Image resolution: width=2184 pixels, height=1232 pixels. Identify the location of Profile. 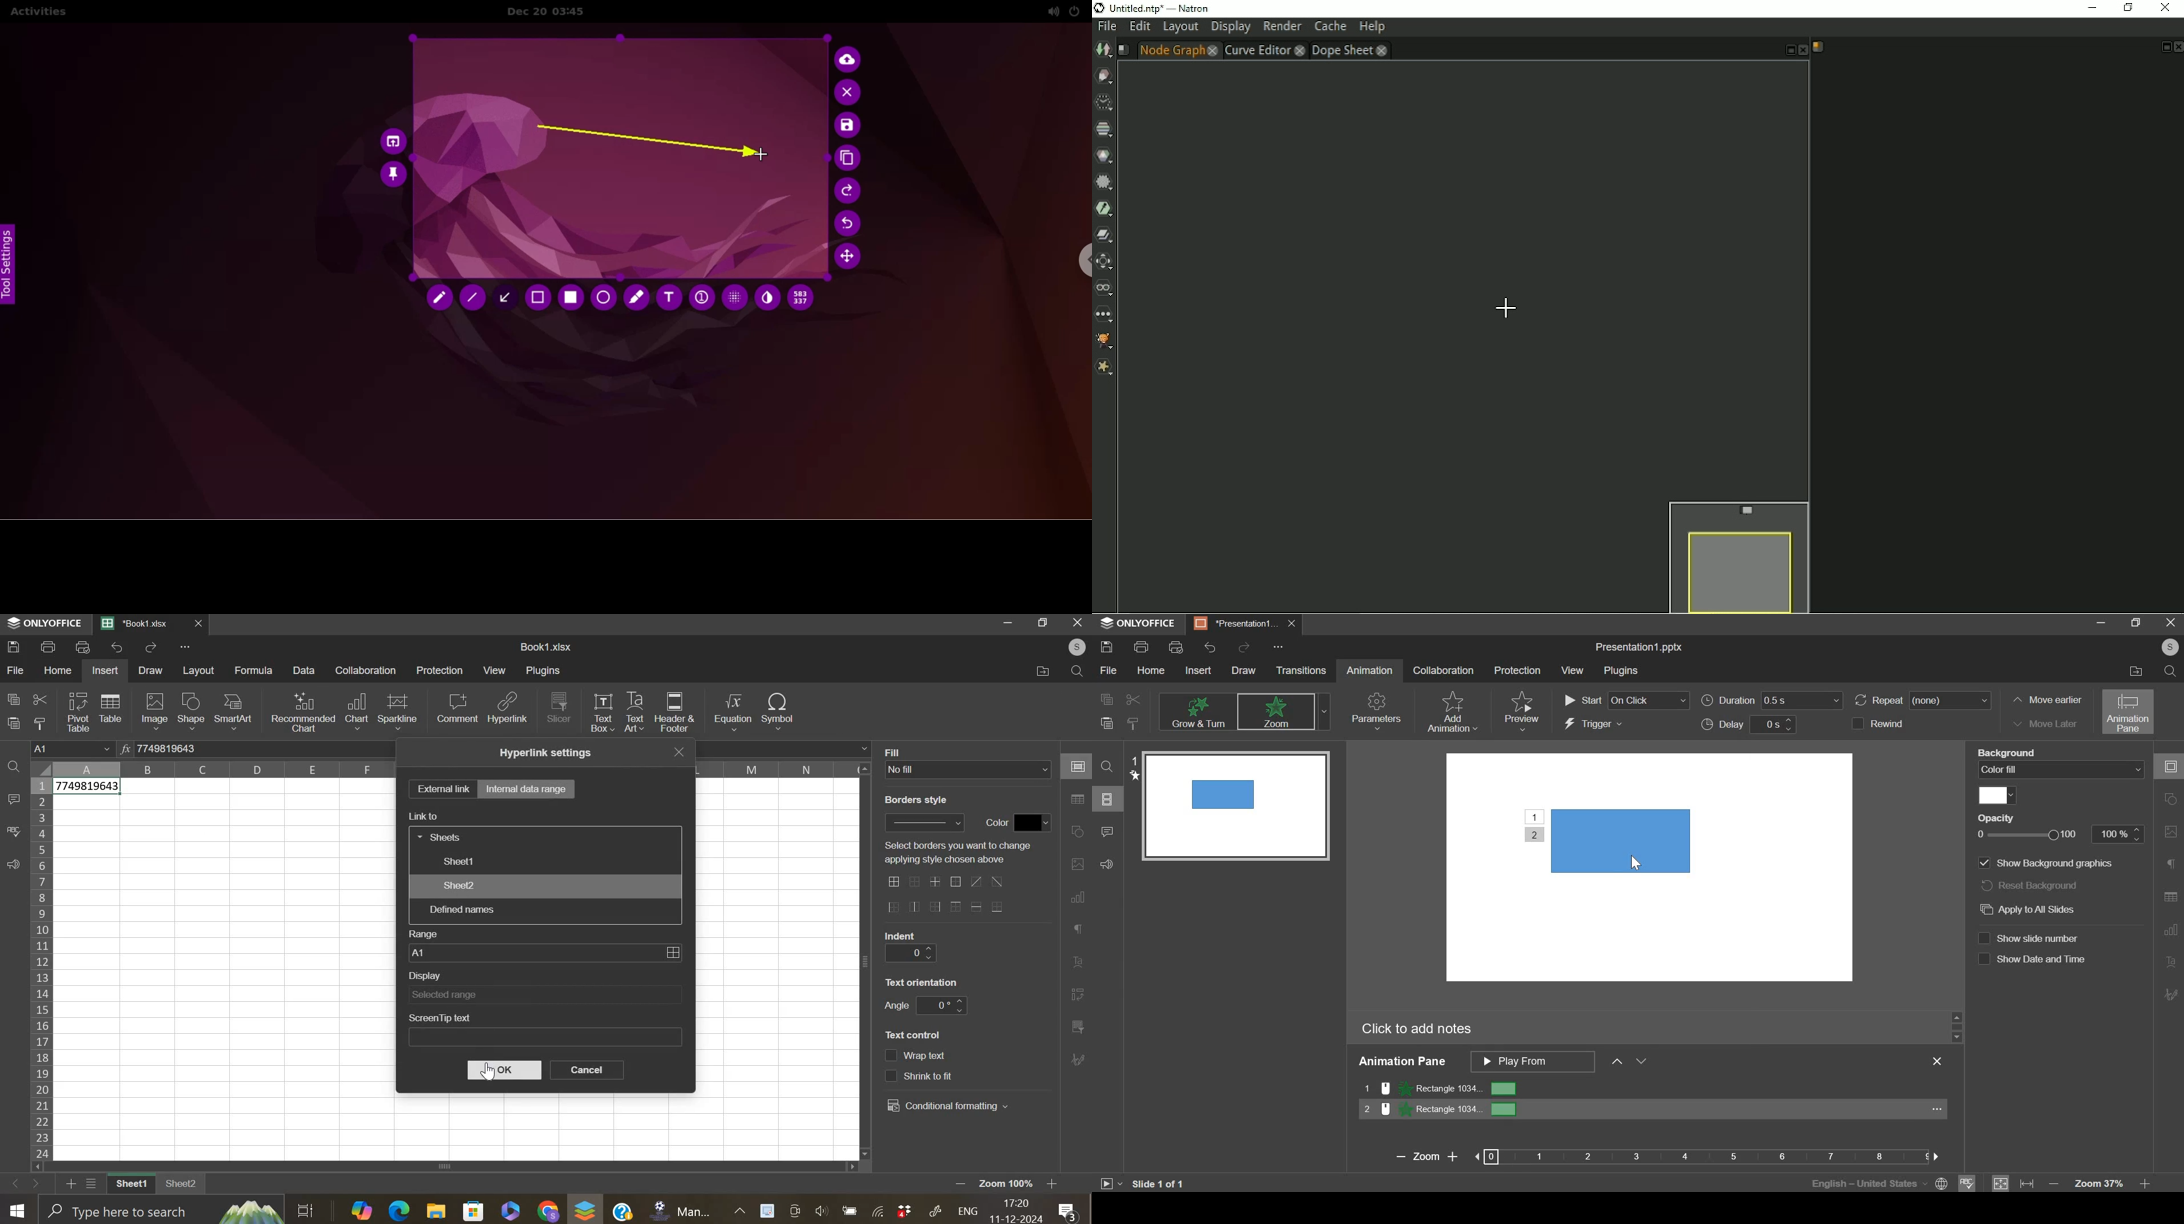
(2170, 647).